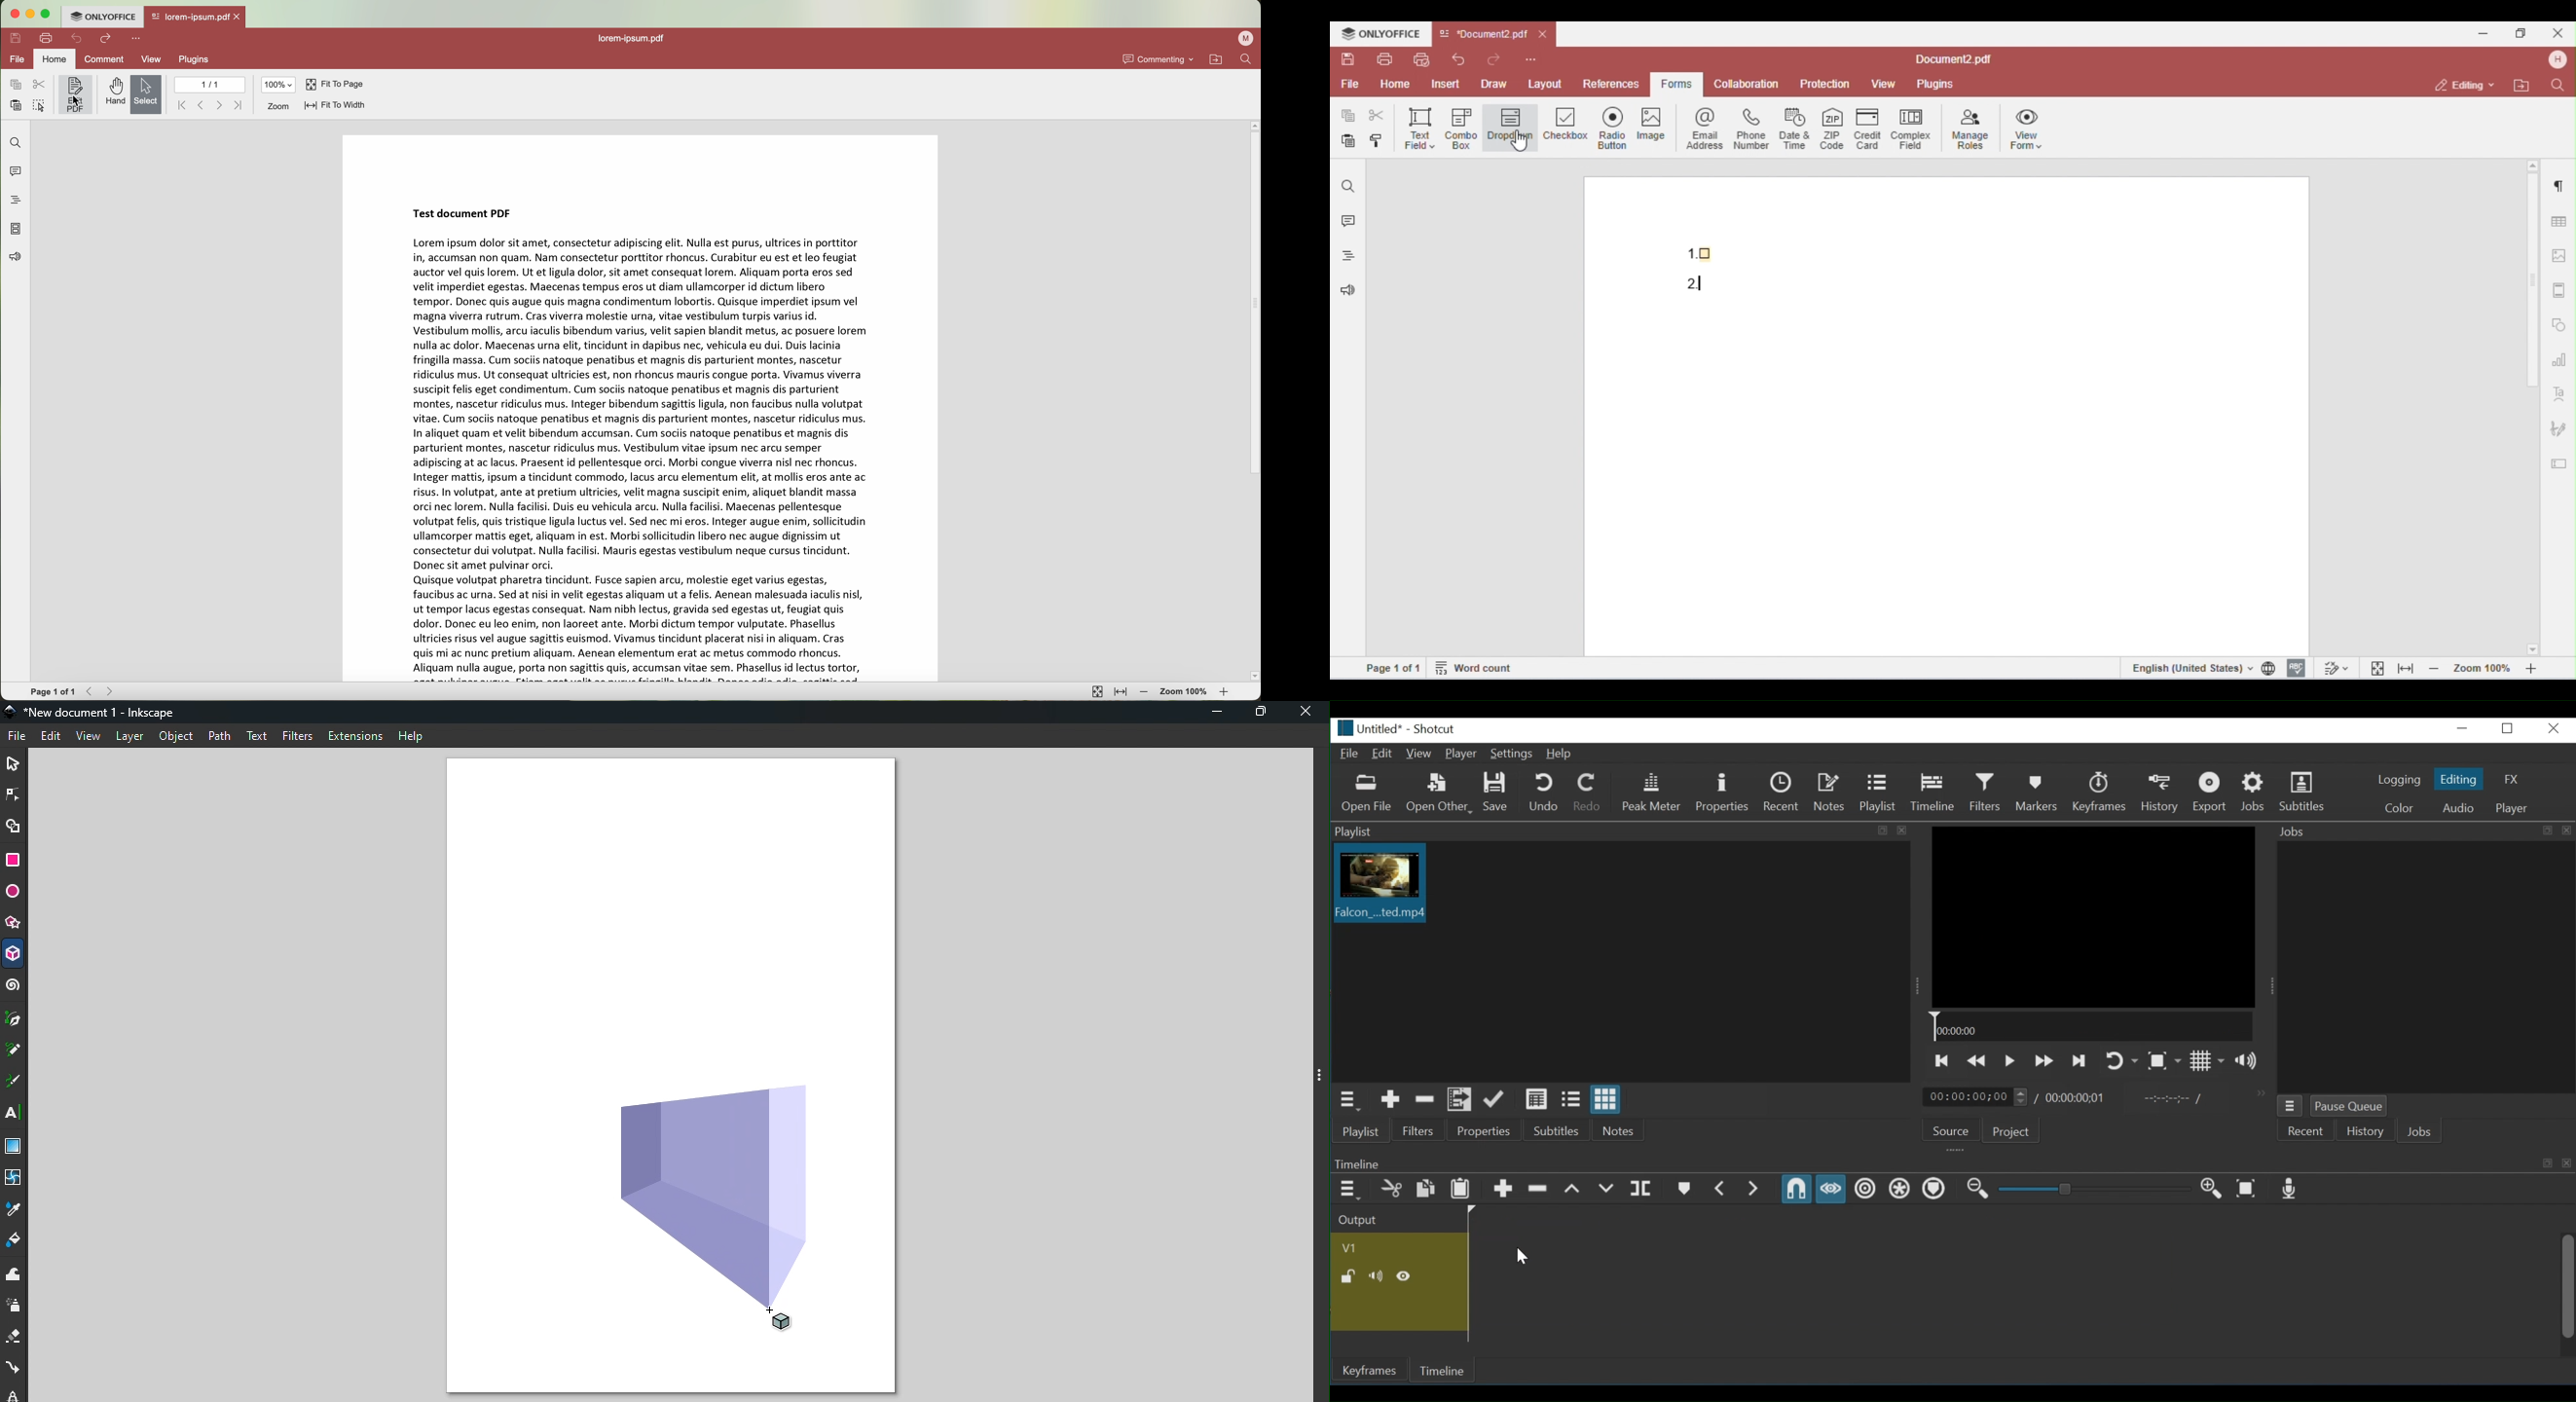  Describe the element at coordinates (47, 38) in the screenshot. I see `print` at that location.